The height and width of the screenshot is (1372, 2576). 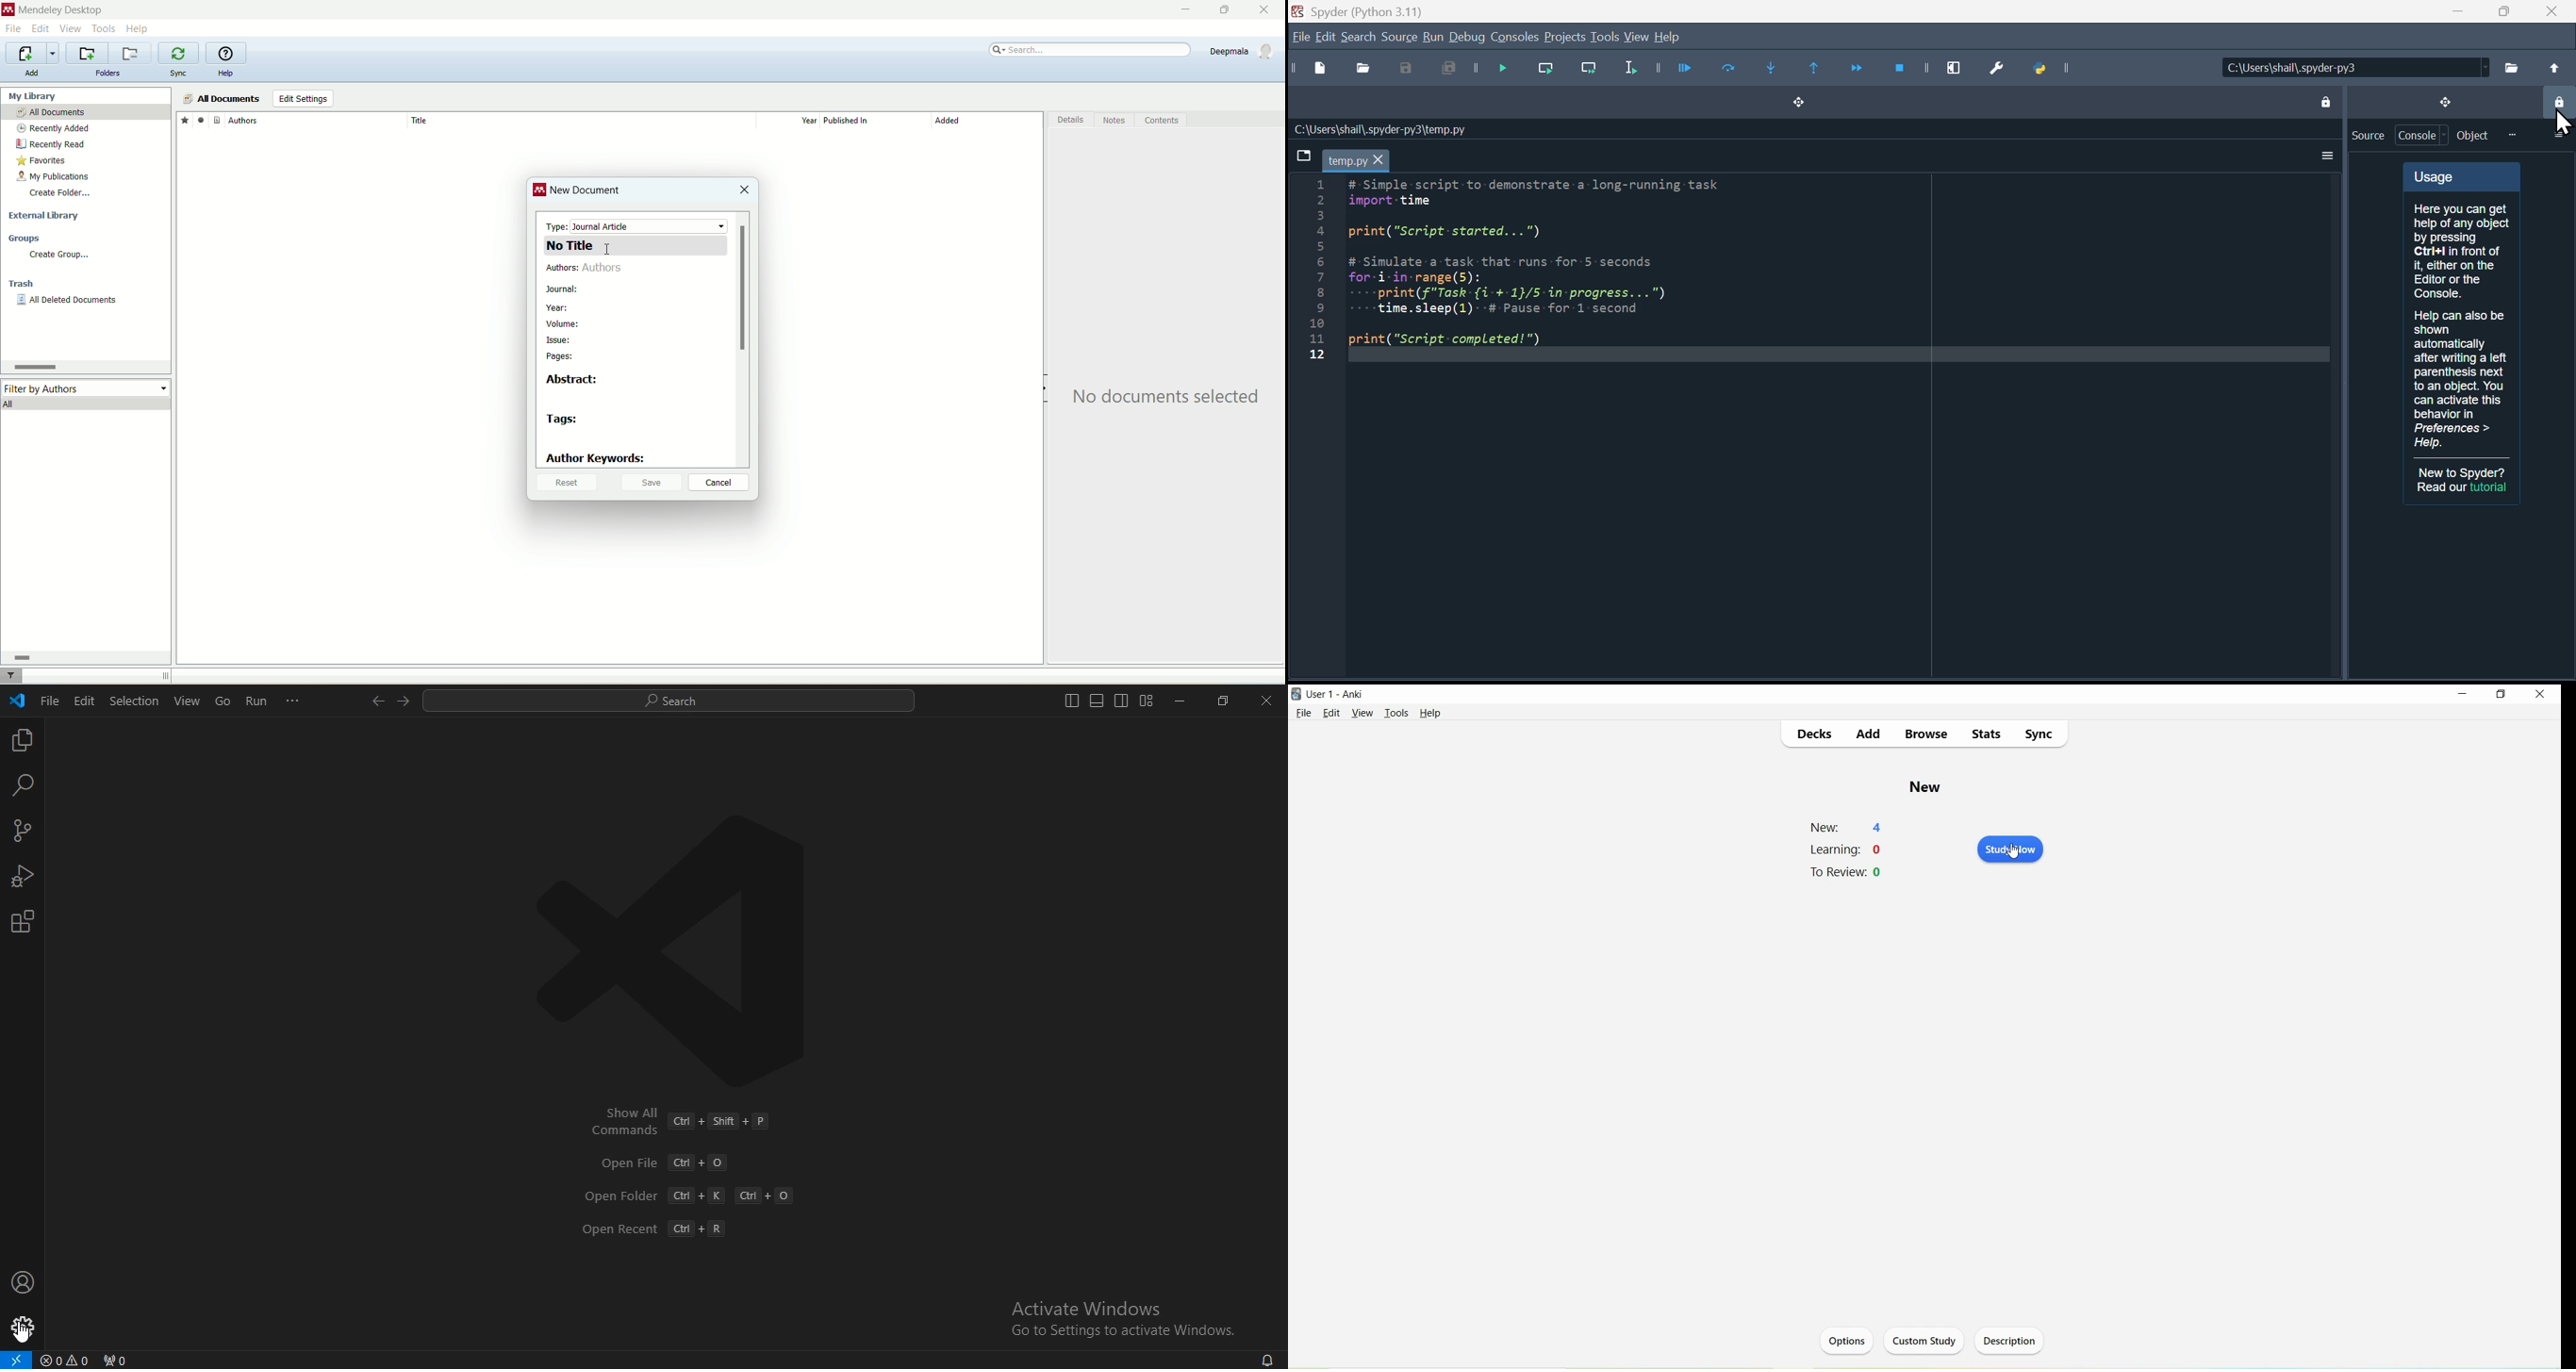 What do you see at coordinates (21, 741) in the screenshot?
I see `explorer` at bounding box center [21, 741].